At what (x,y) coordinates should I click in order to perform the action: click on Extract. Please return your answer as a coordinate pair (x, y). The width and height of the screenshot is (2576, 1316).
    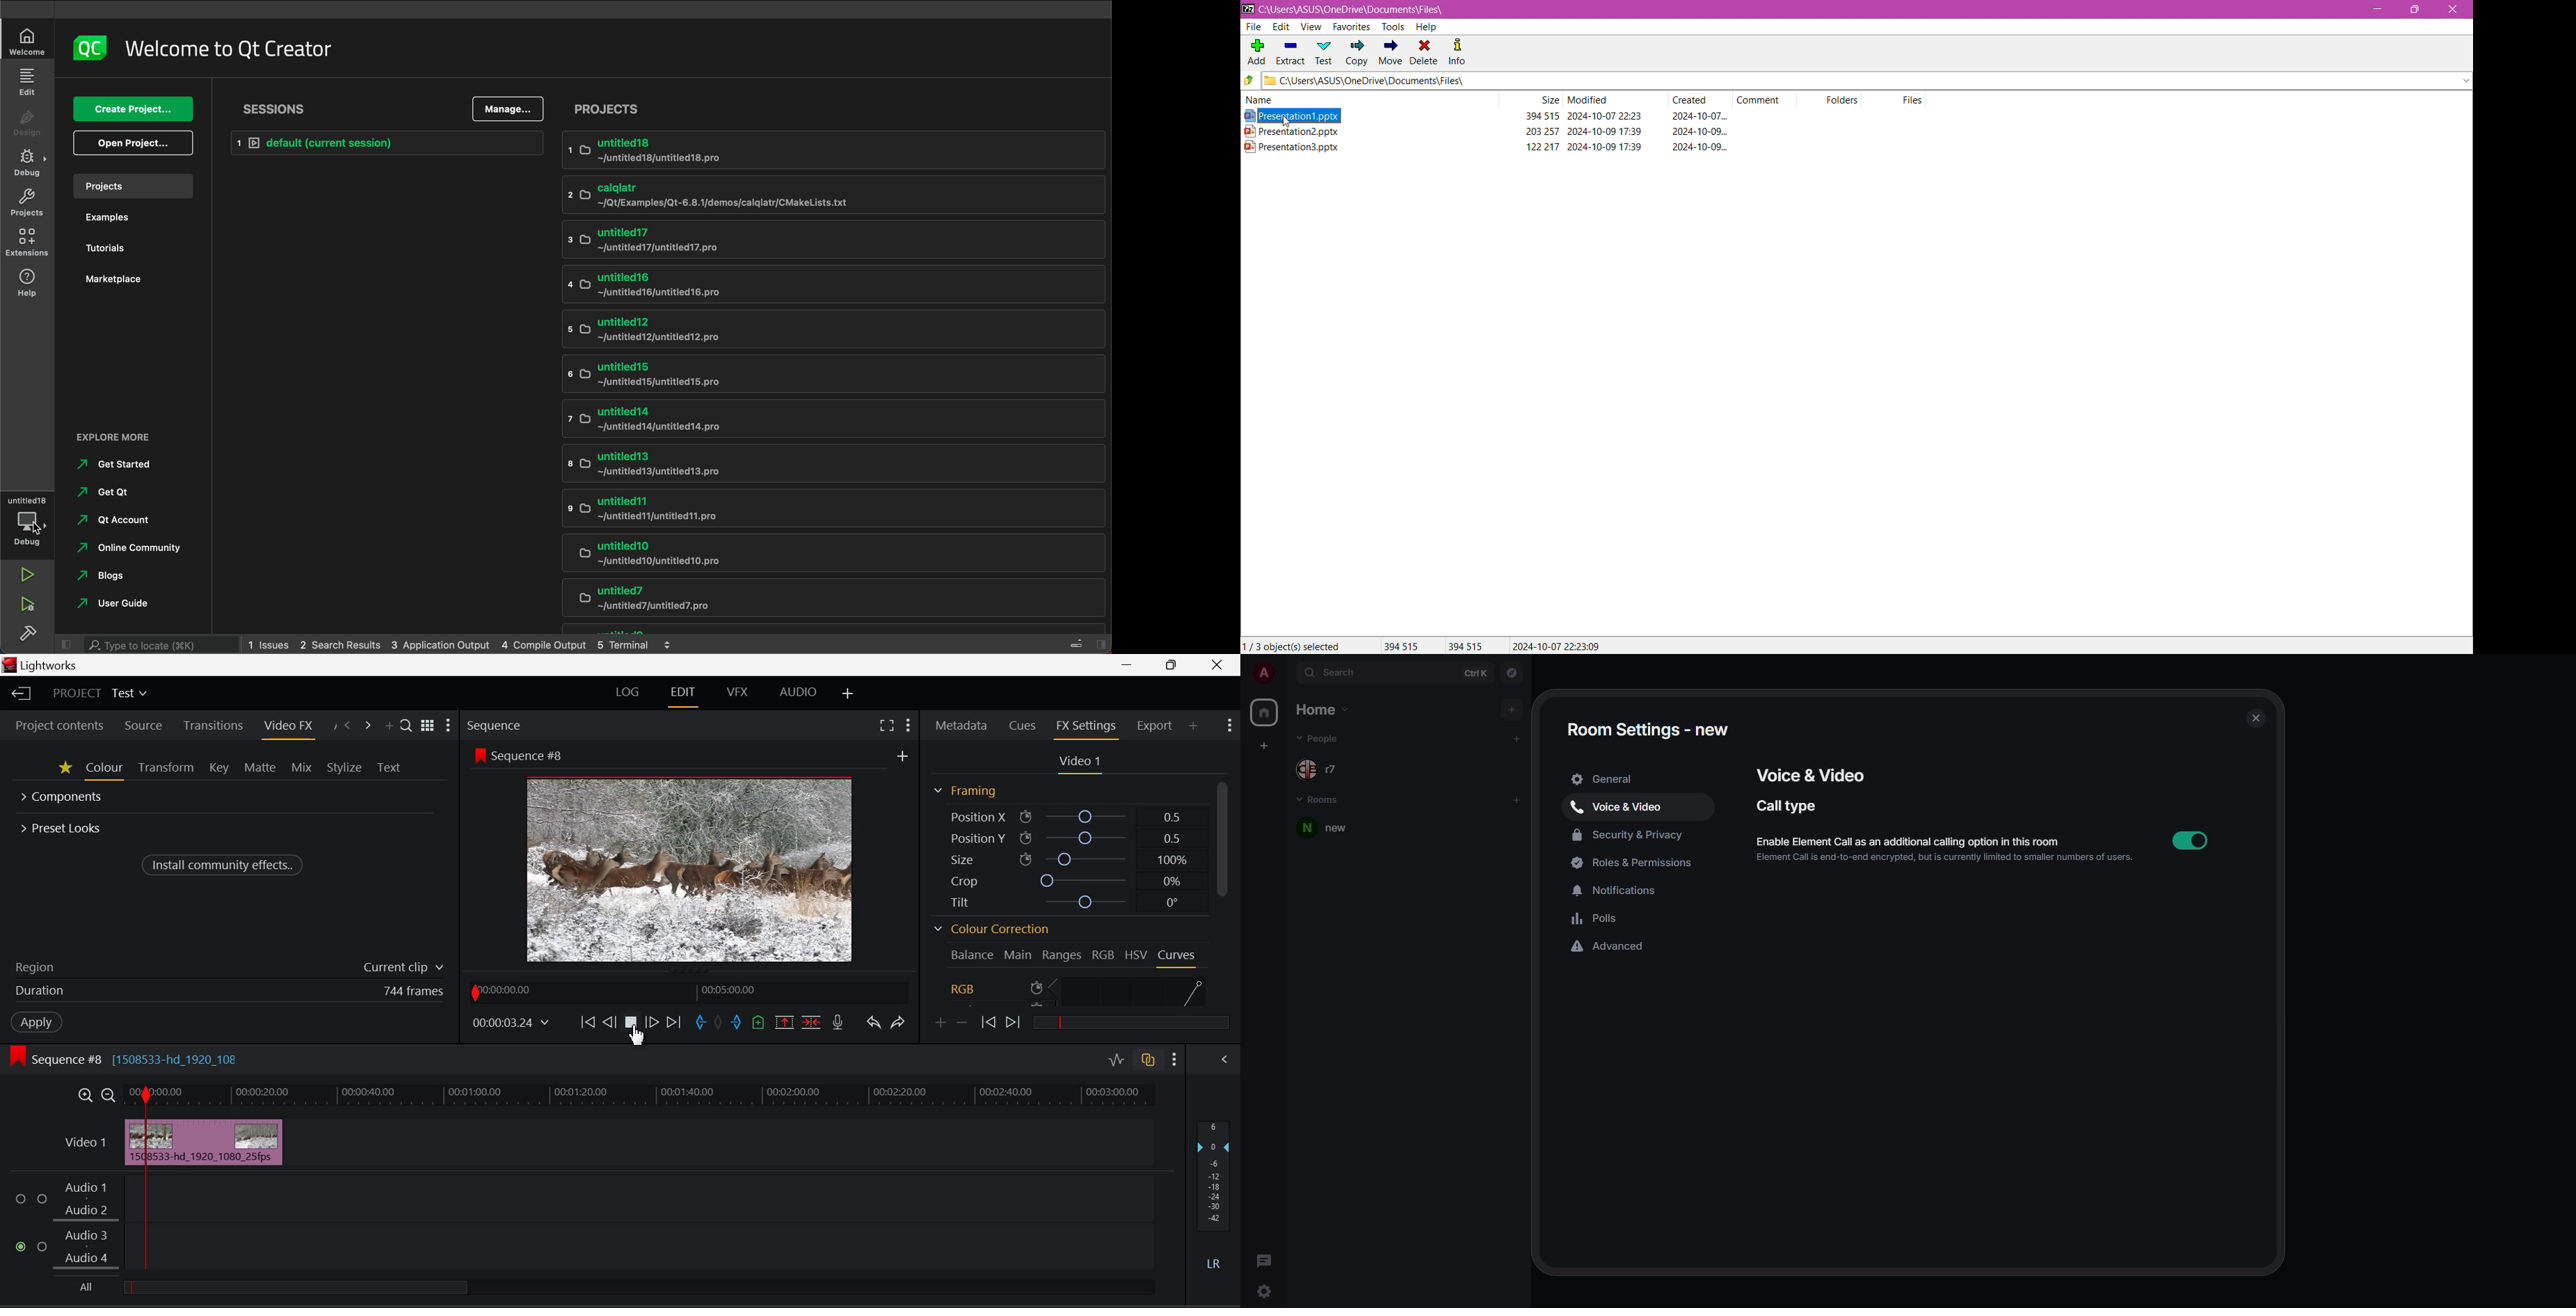
    Looking at the image, I should click on (1290, 50).